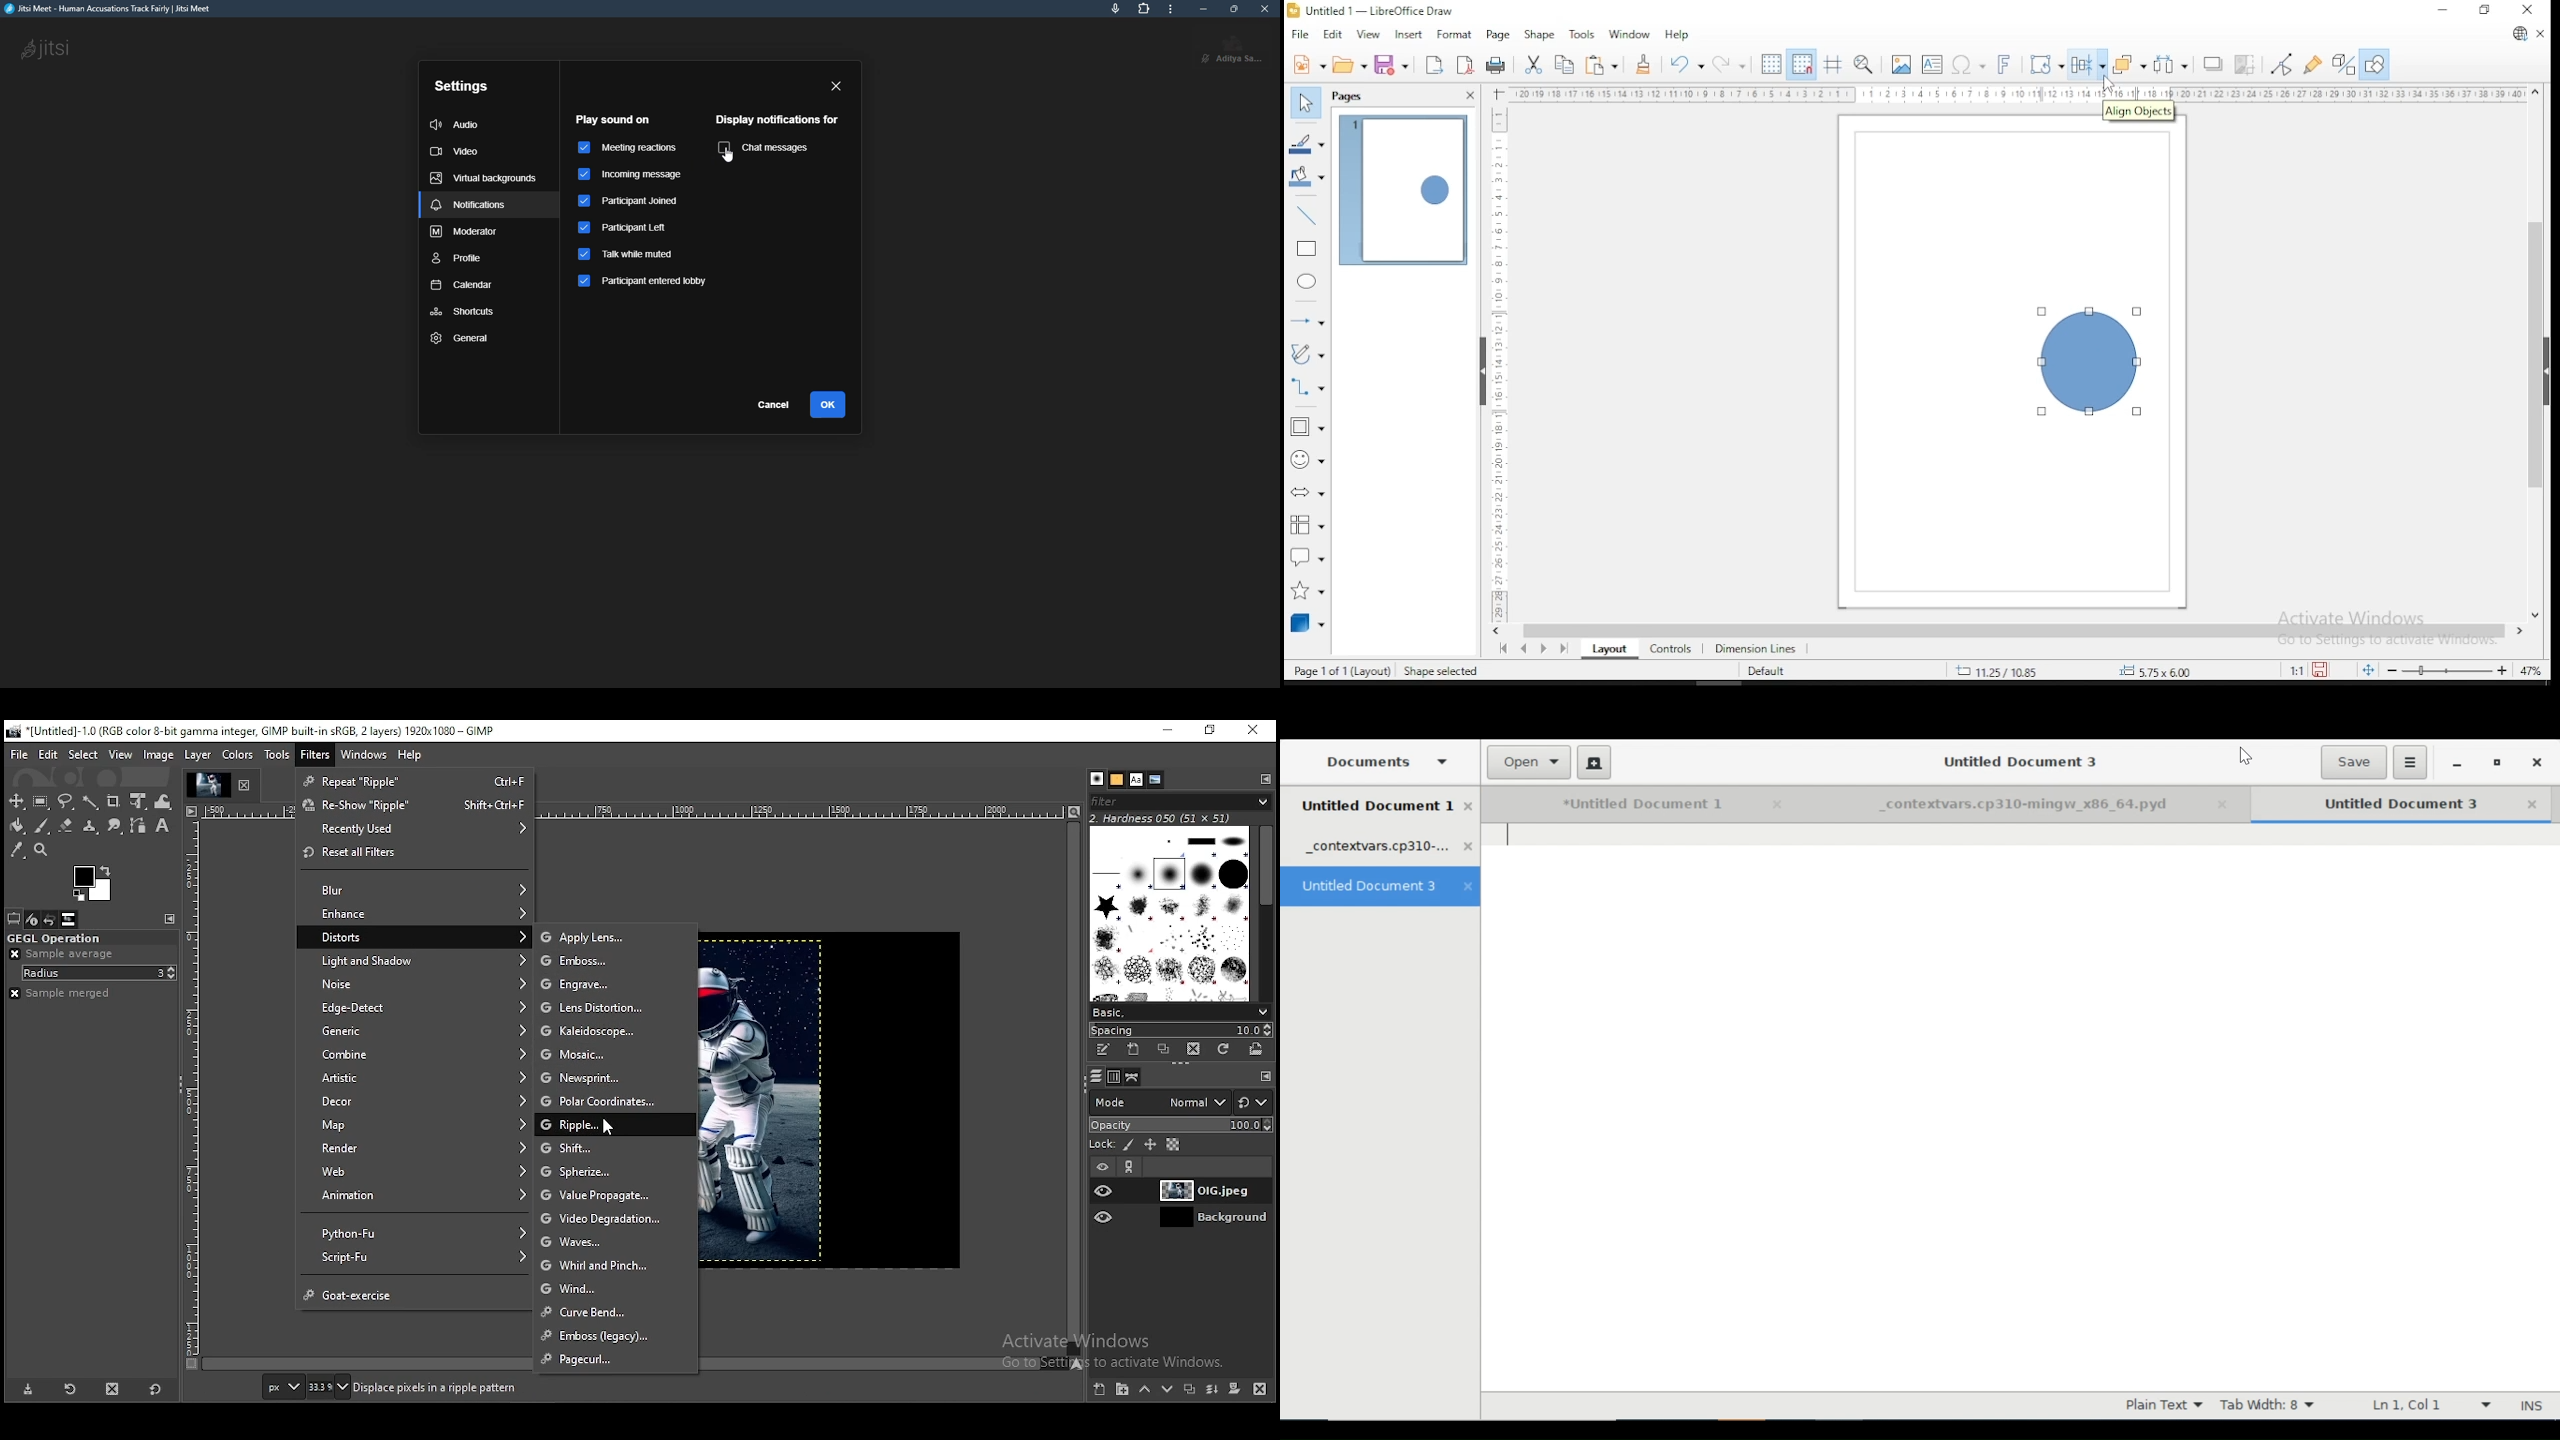 This screenshot has width=2576, height=1456. What do you see at coordinates (1308, 281) in the screenshot?
I see `ellipse` at bounding box center [1308, 281].